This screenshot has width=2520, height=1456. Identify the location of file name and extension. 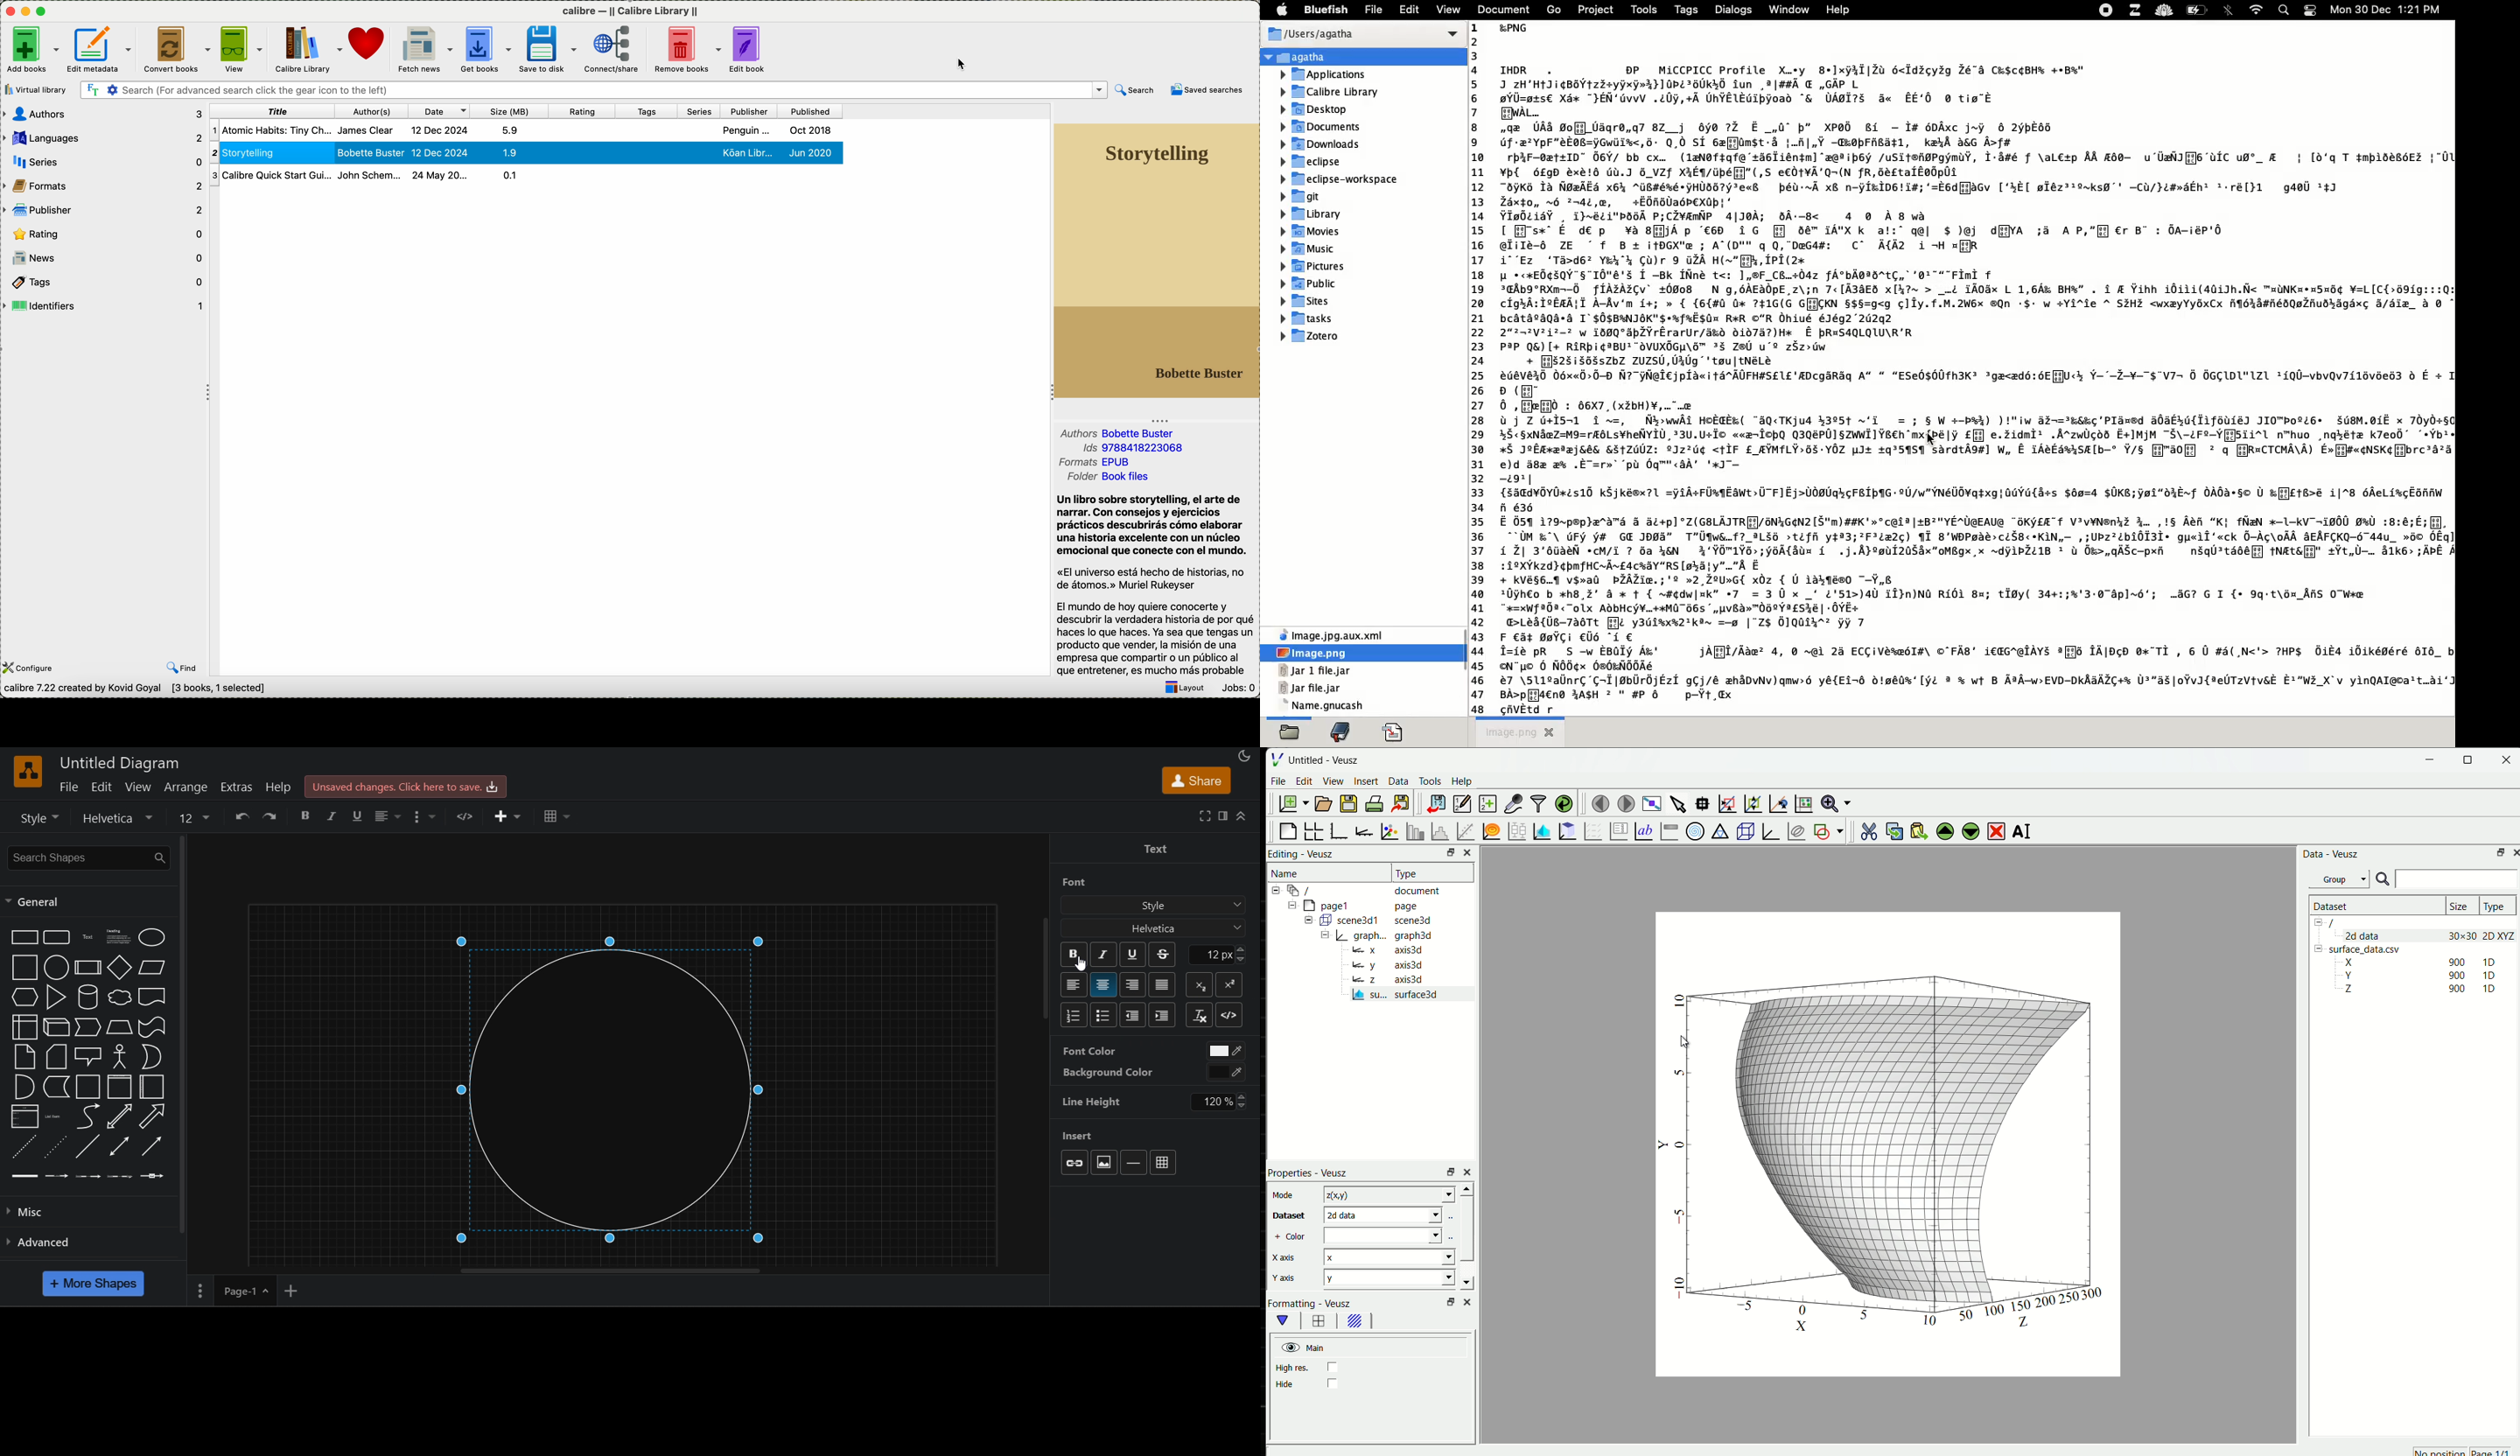
(1317, 672).